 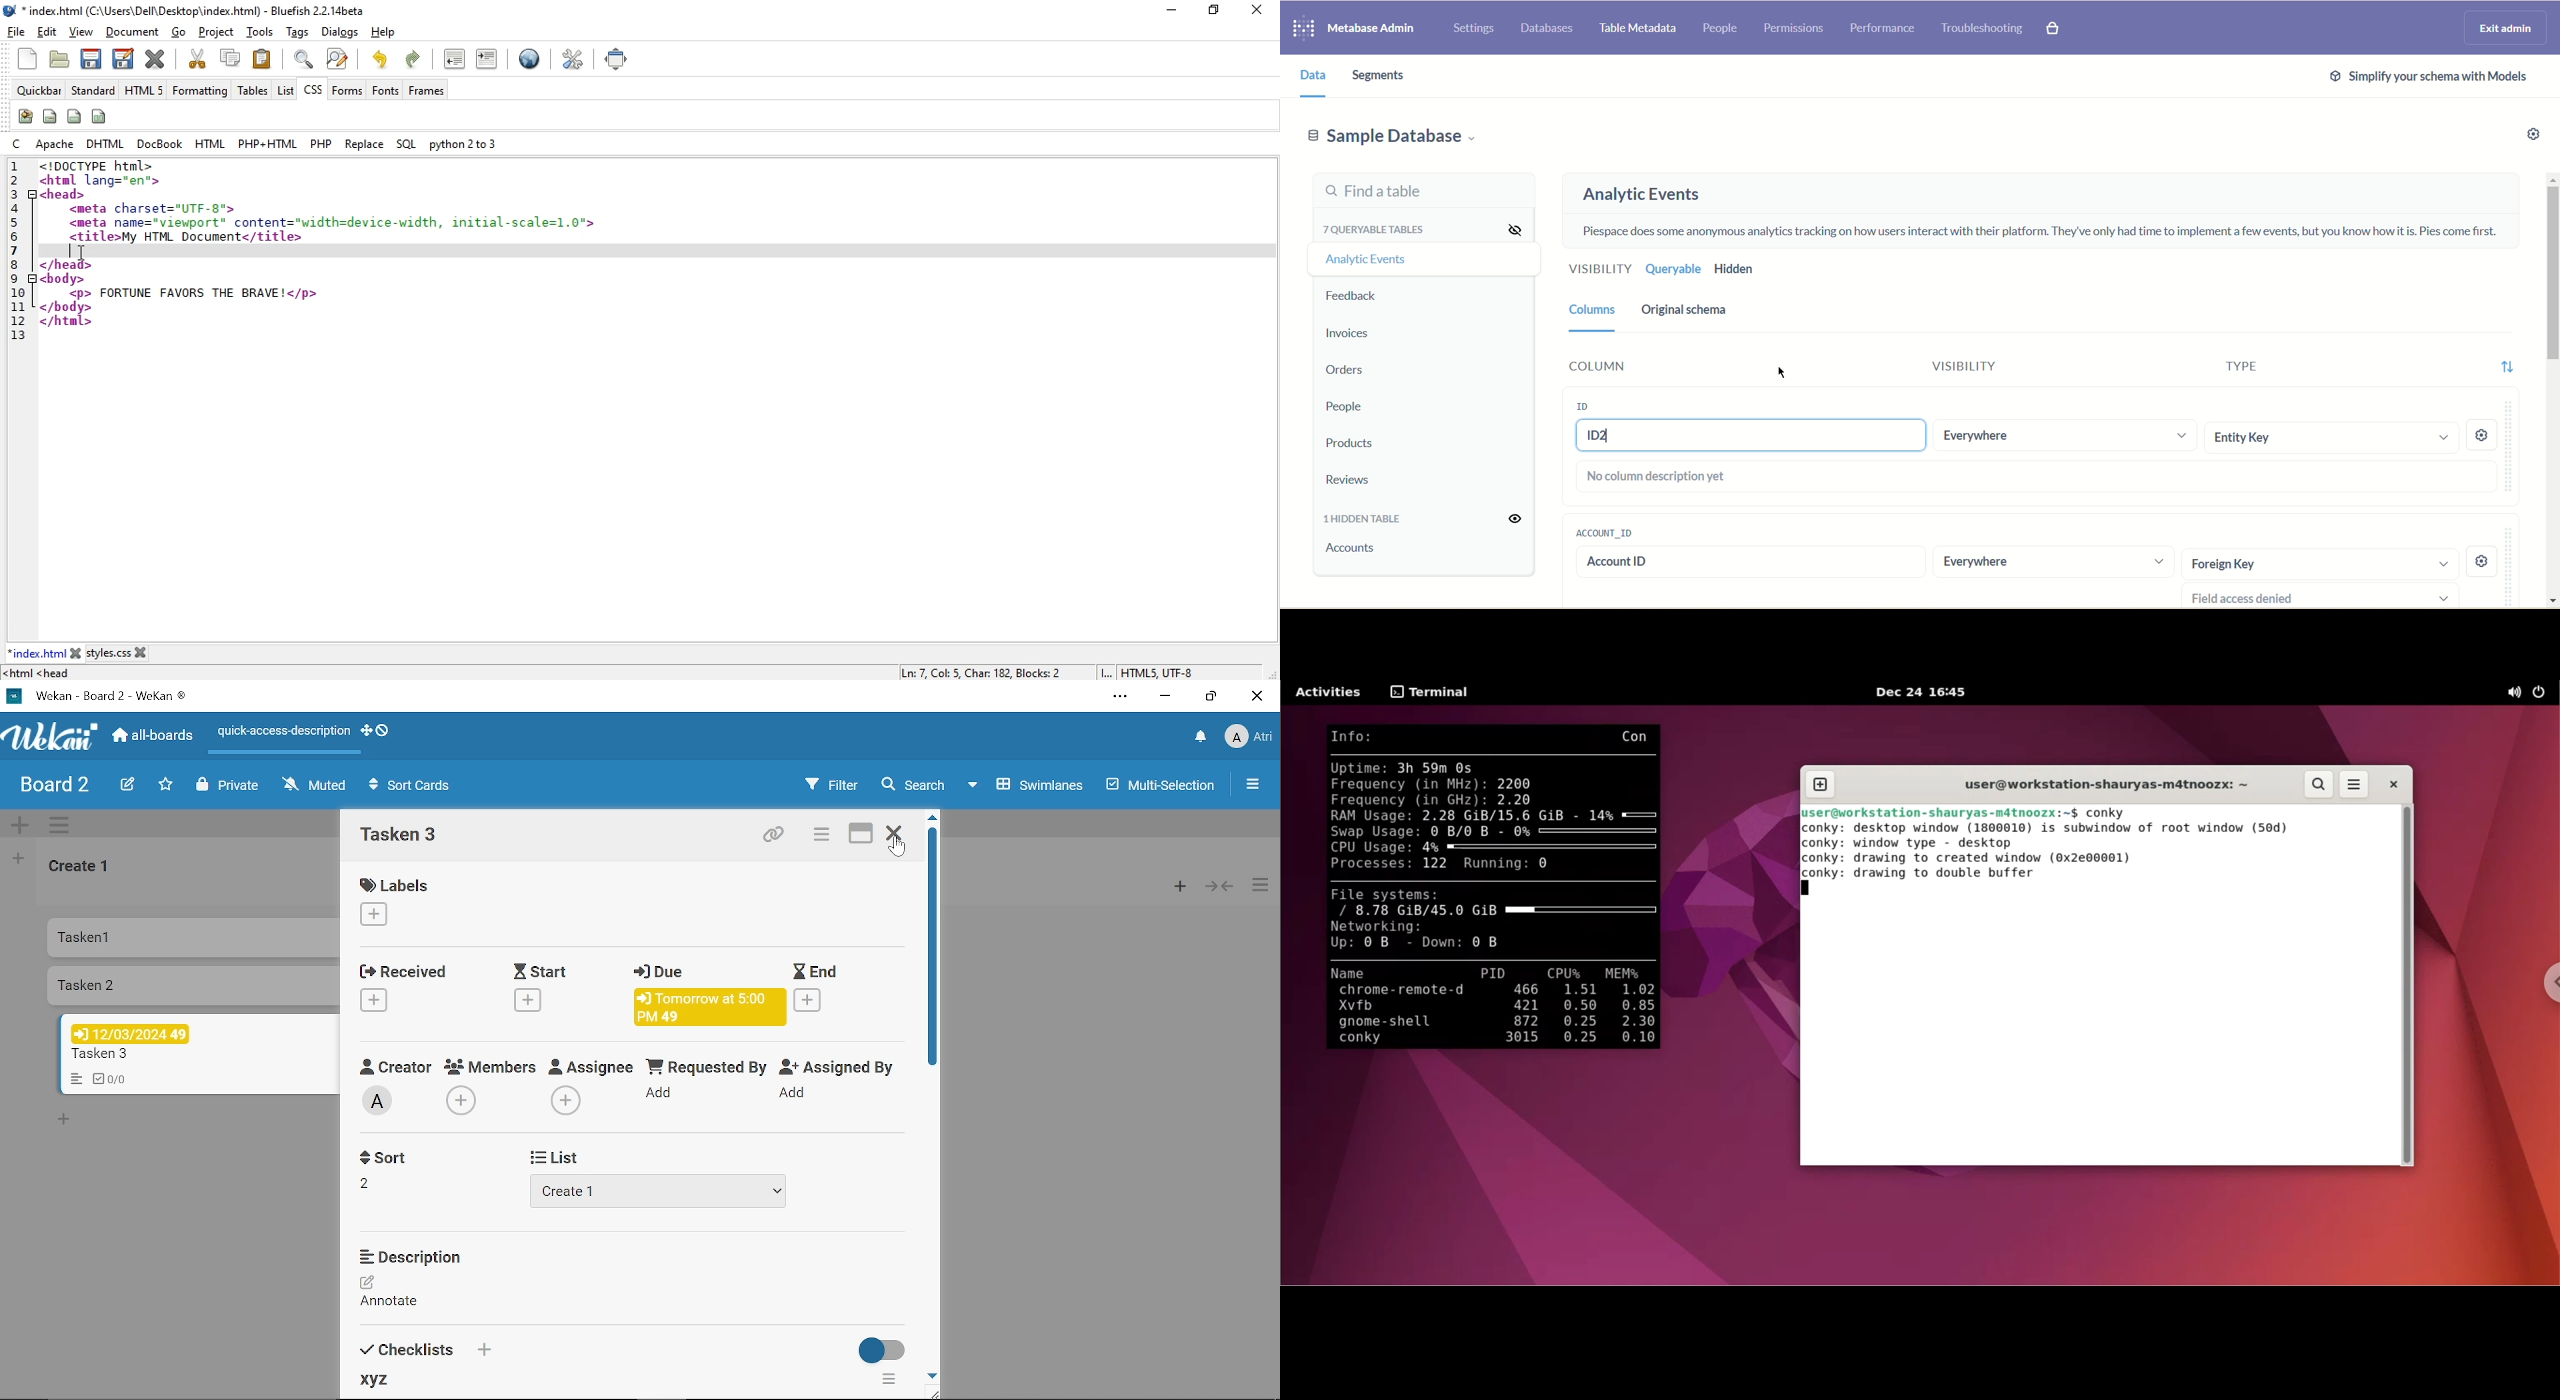 What do you see at coordinates (1343, 369) in the screenshot?
I see `Orders` at bounding box center [1343, 369].